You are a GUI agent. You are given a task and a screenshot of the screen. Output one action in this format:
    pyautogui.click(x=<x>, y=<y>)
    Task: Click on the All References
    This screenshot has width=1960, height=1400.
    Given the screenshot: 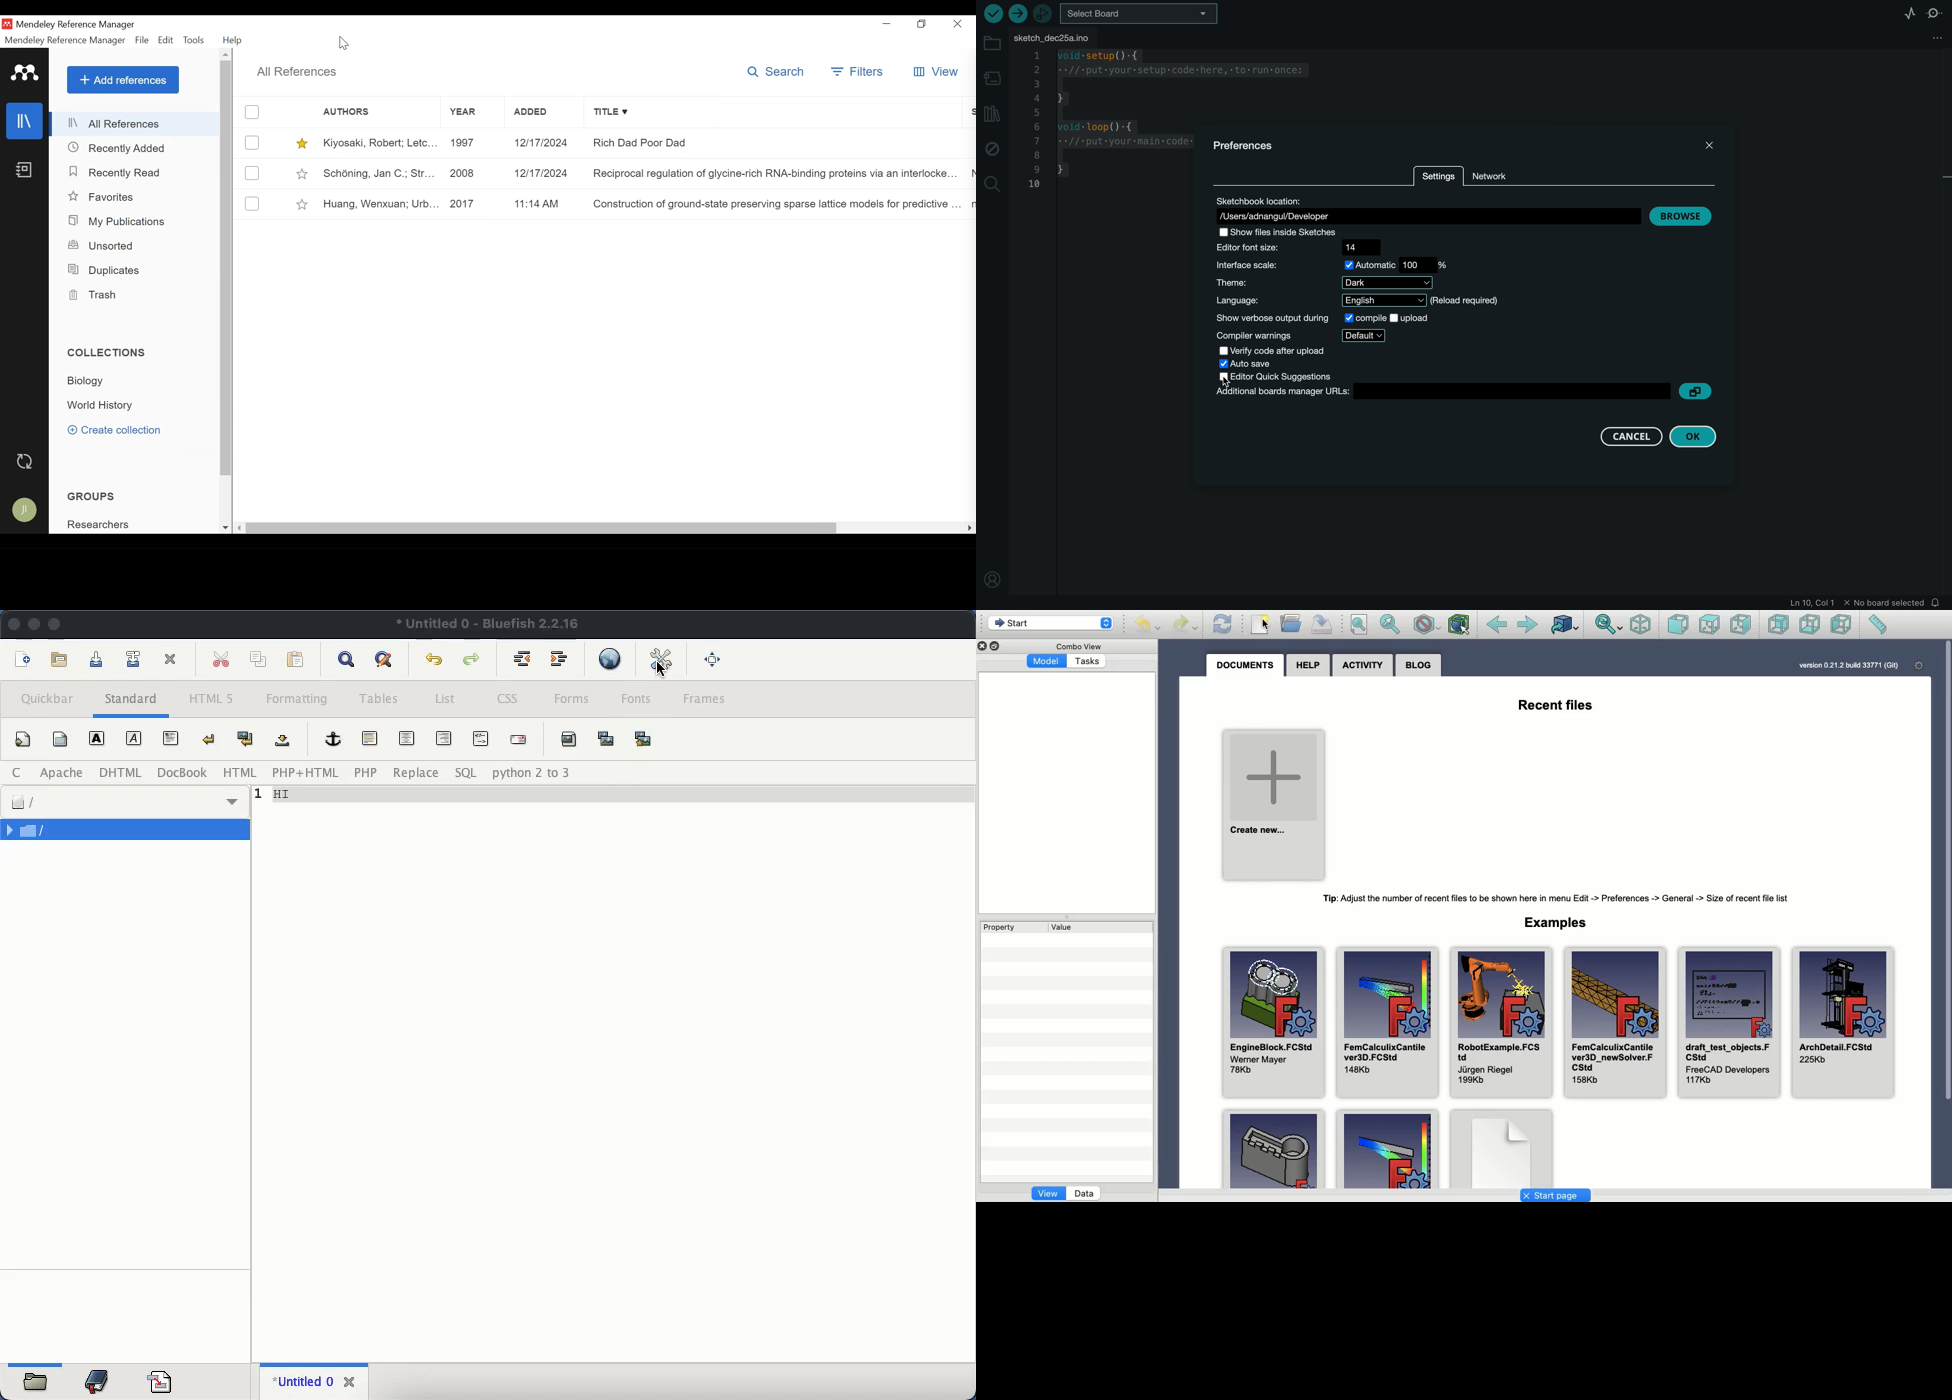 What is the action you would take?
    pyautogui.click(x=301, y=73)
    